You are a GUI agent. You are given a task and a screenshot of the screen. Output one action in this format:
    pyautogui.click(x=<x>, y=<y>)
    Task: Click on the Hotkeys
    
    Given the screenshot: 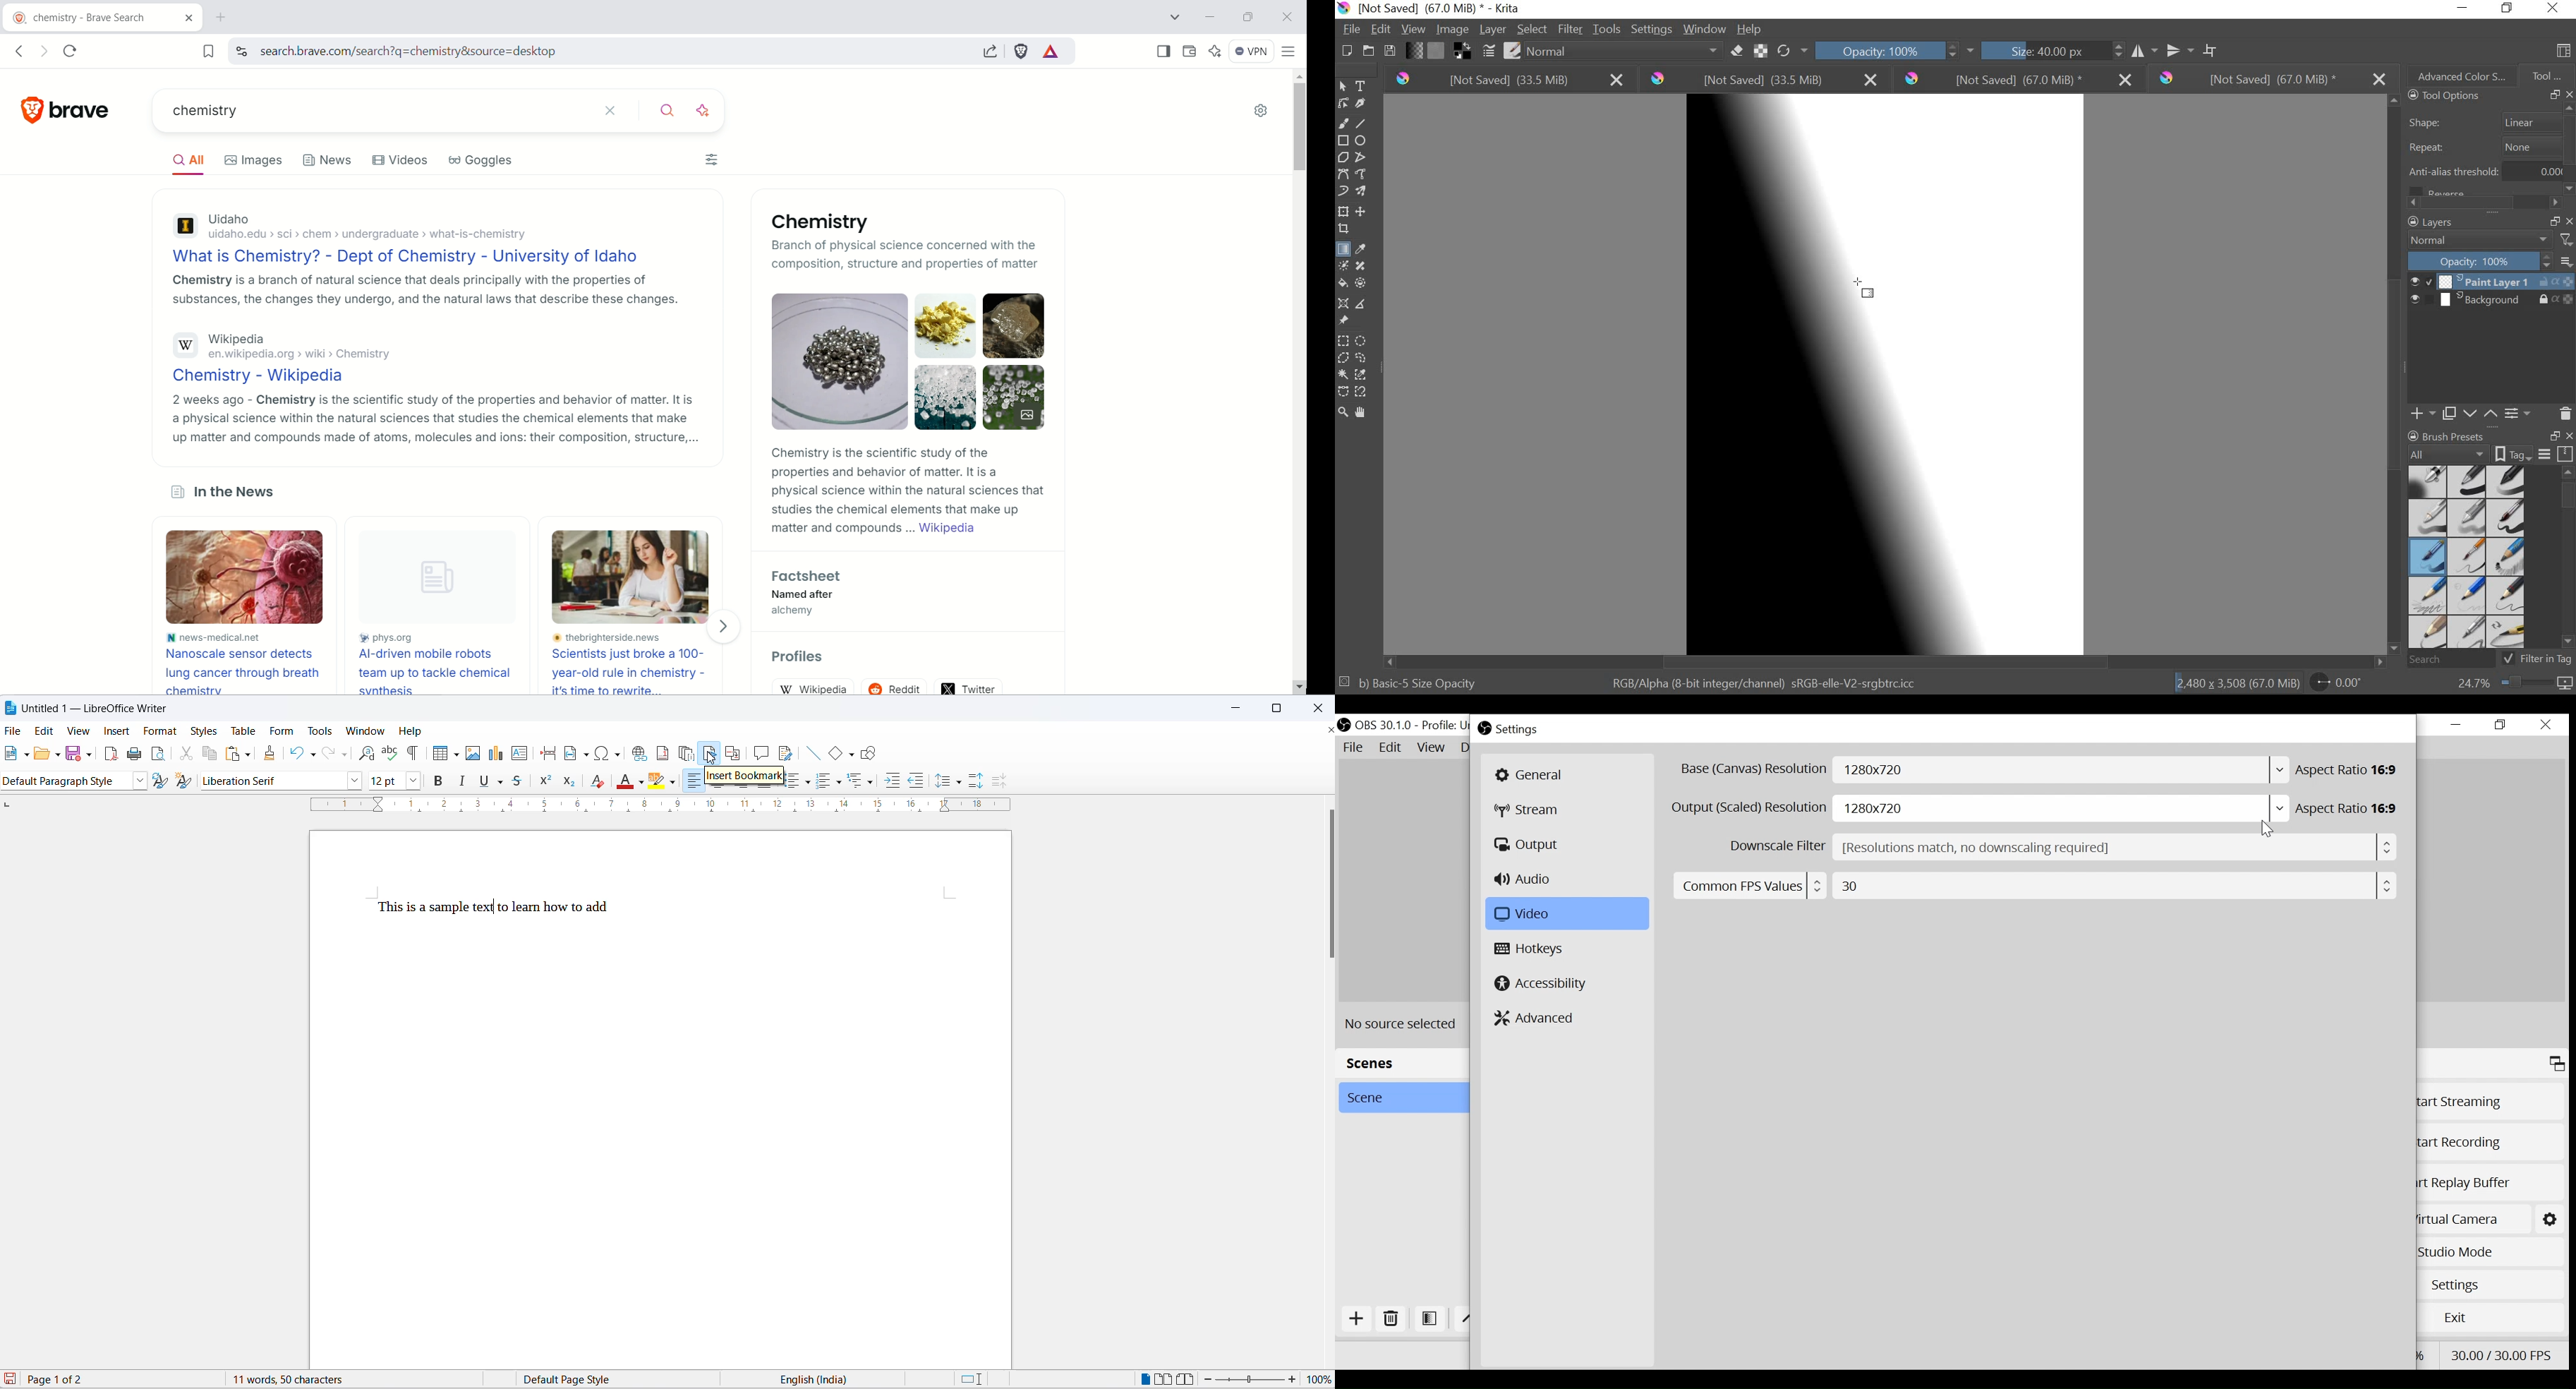 What is the action you would take?
    pyautogui.click(x=1532, y=950)
    